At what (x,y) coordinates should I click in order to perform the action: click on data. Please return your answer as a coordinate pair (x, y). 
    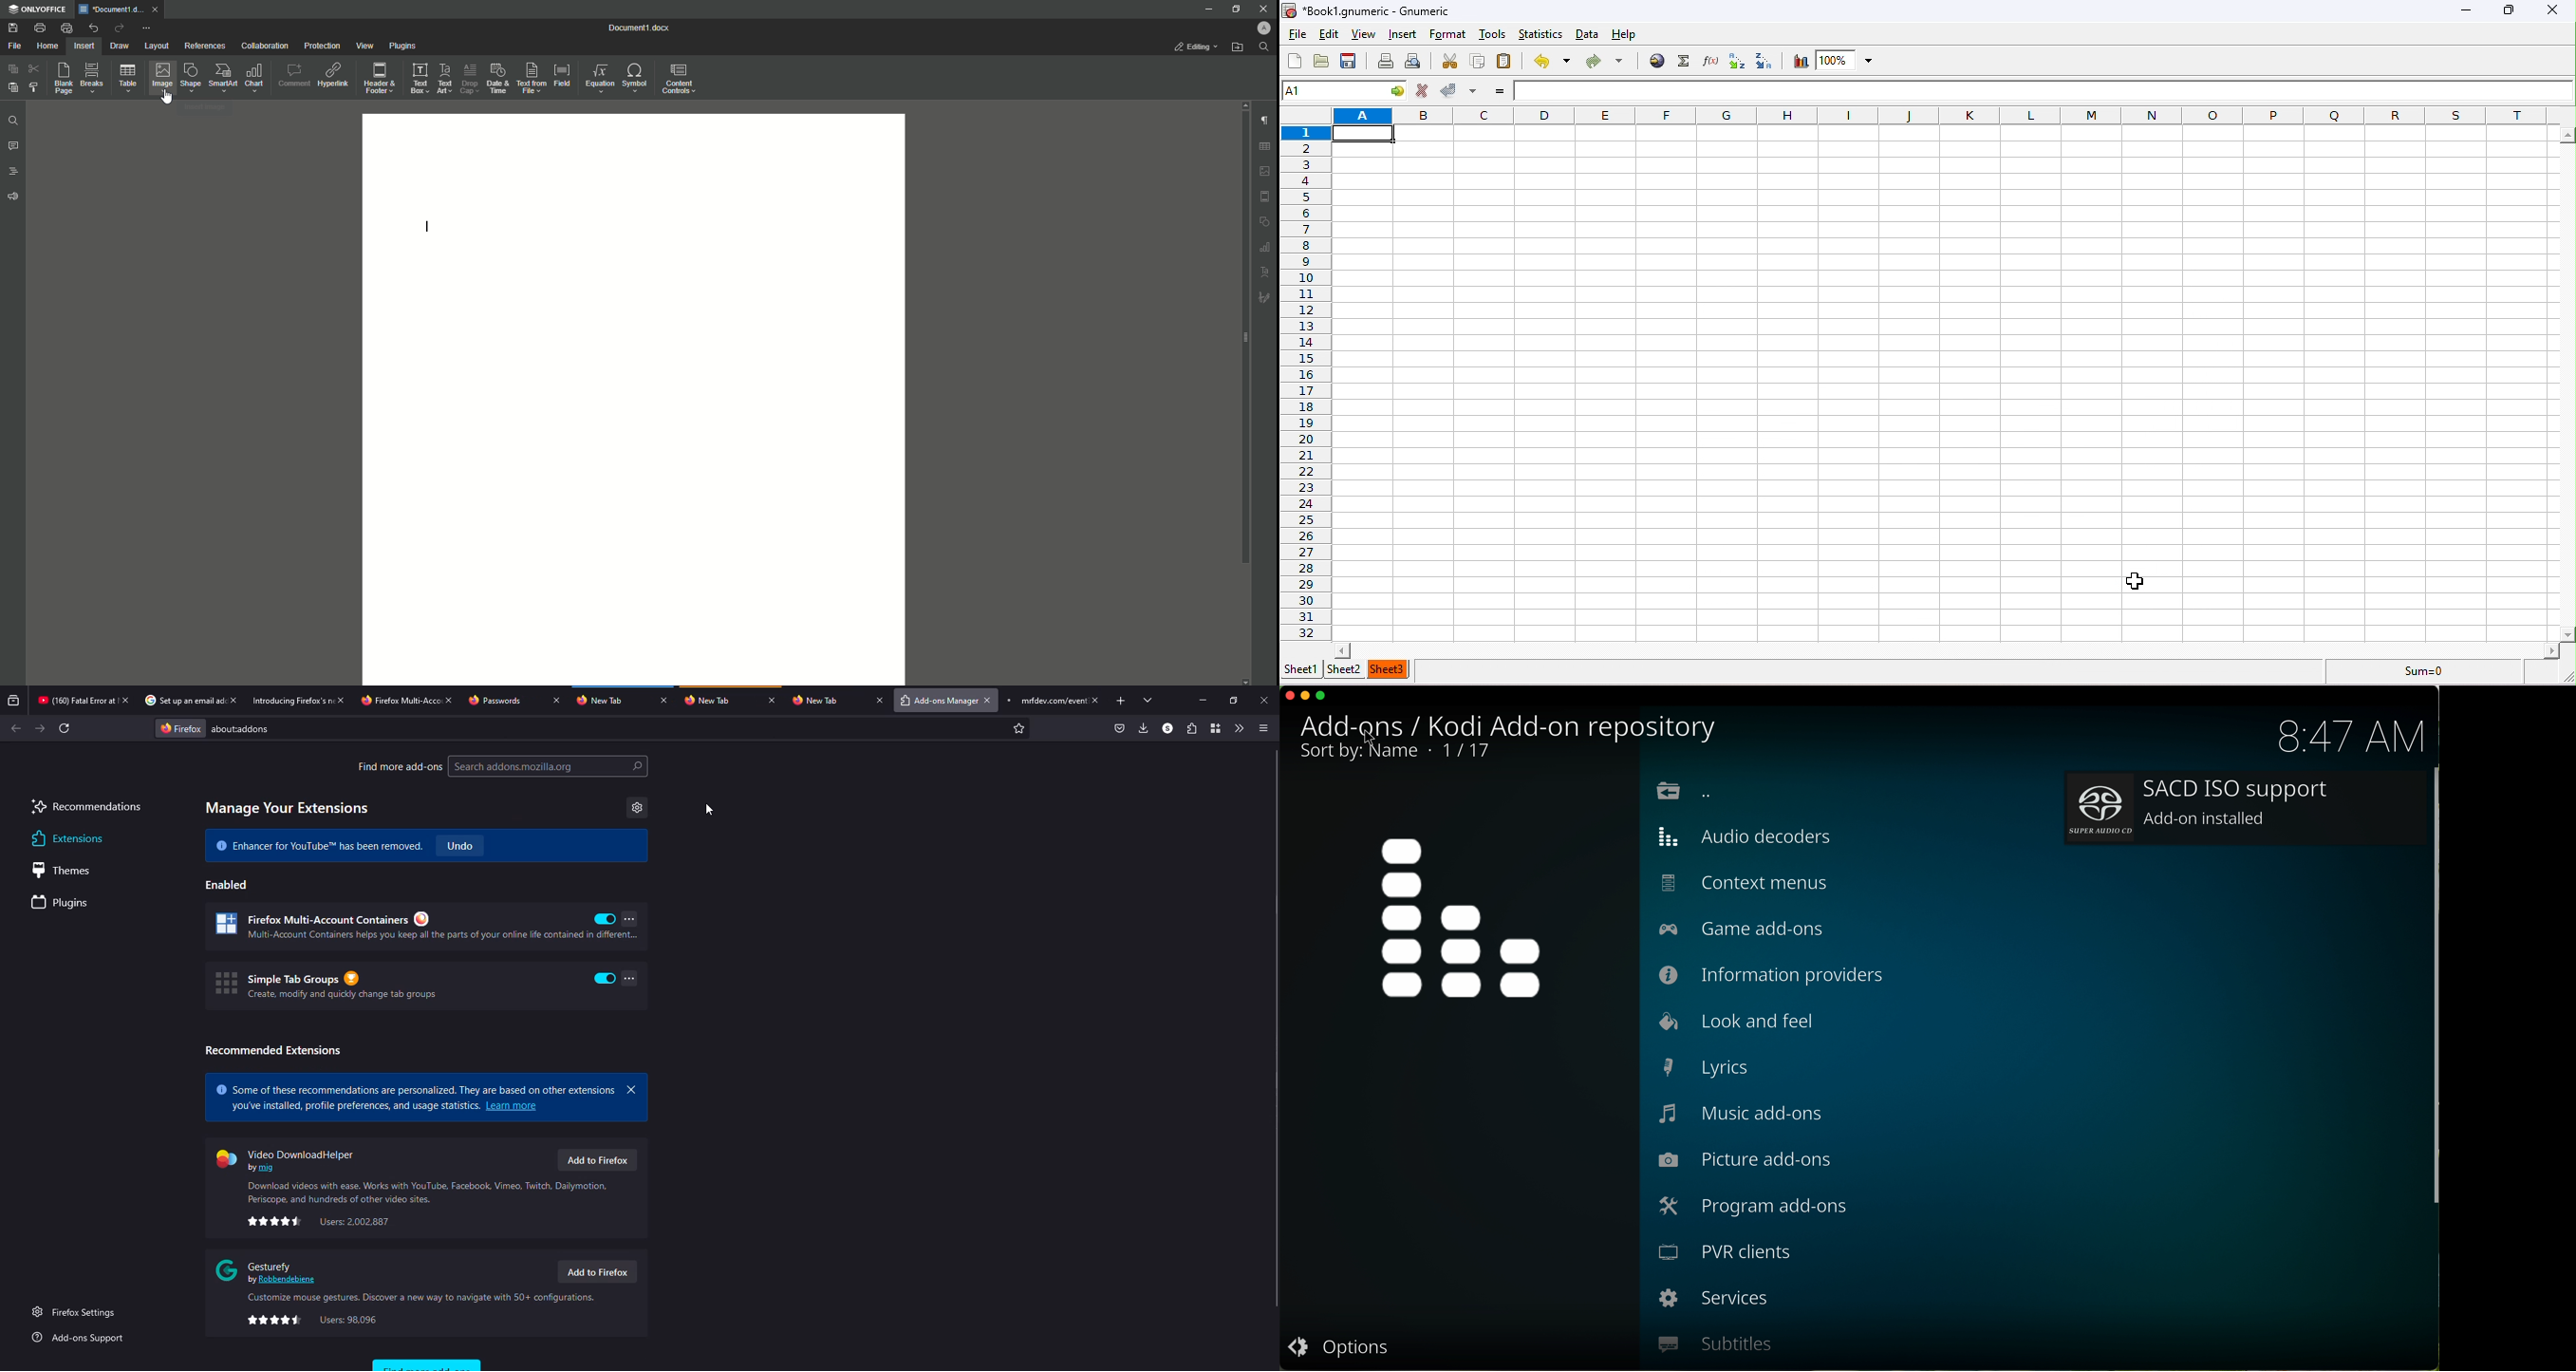
    Looking at the image, I should click on (1589, 30).